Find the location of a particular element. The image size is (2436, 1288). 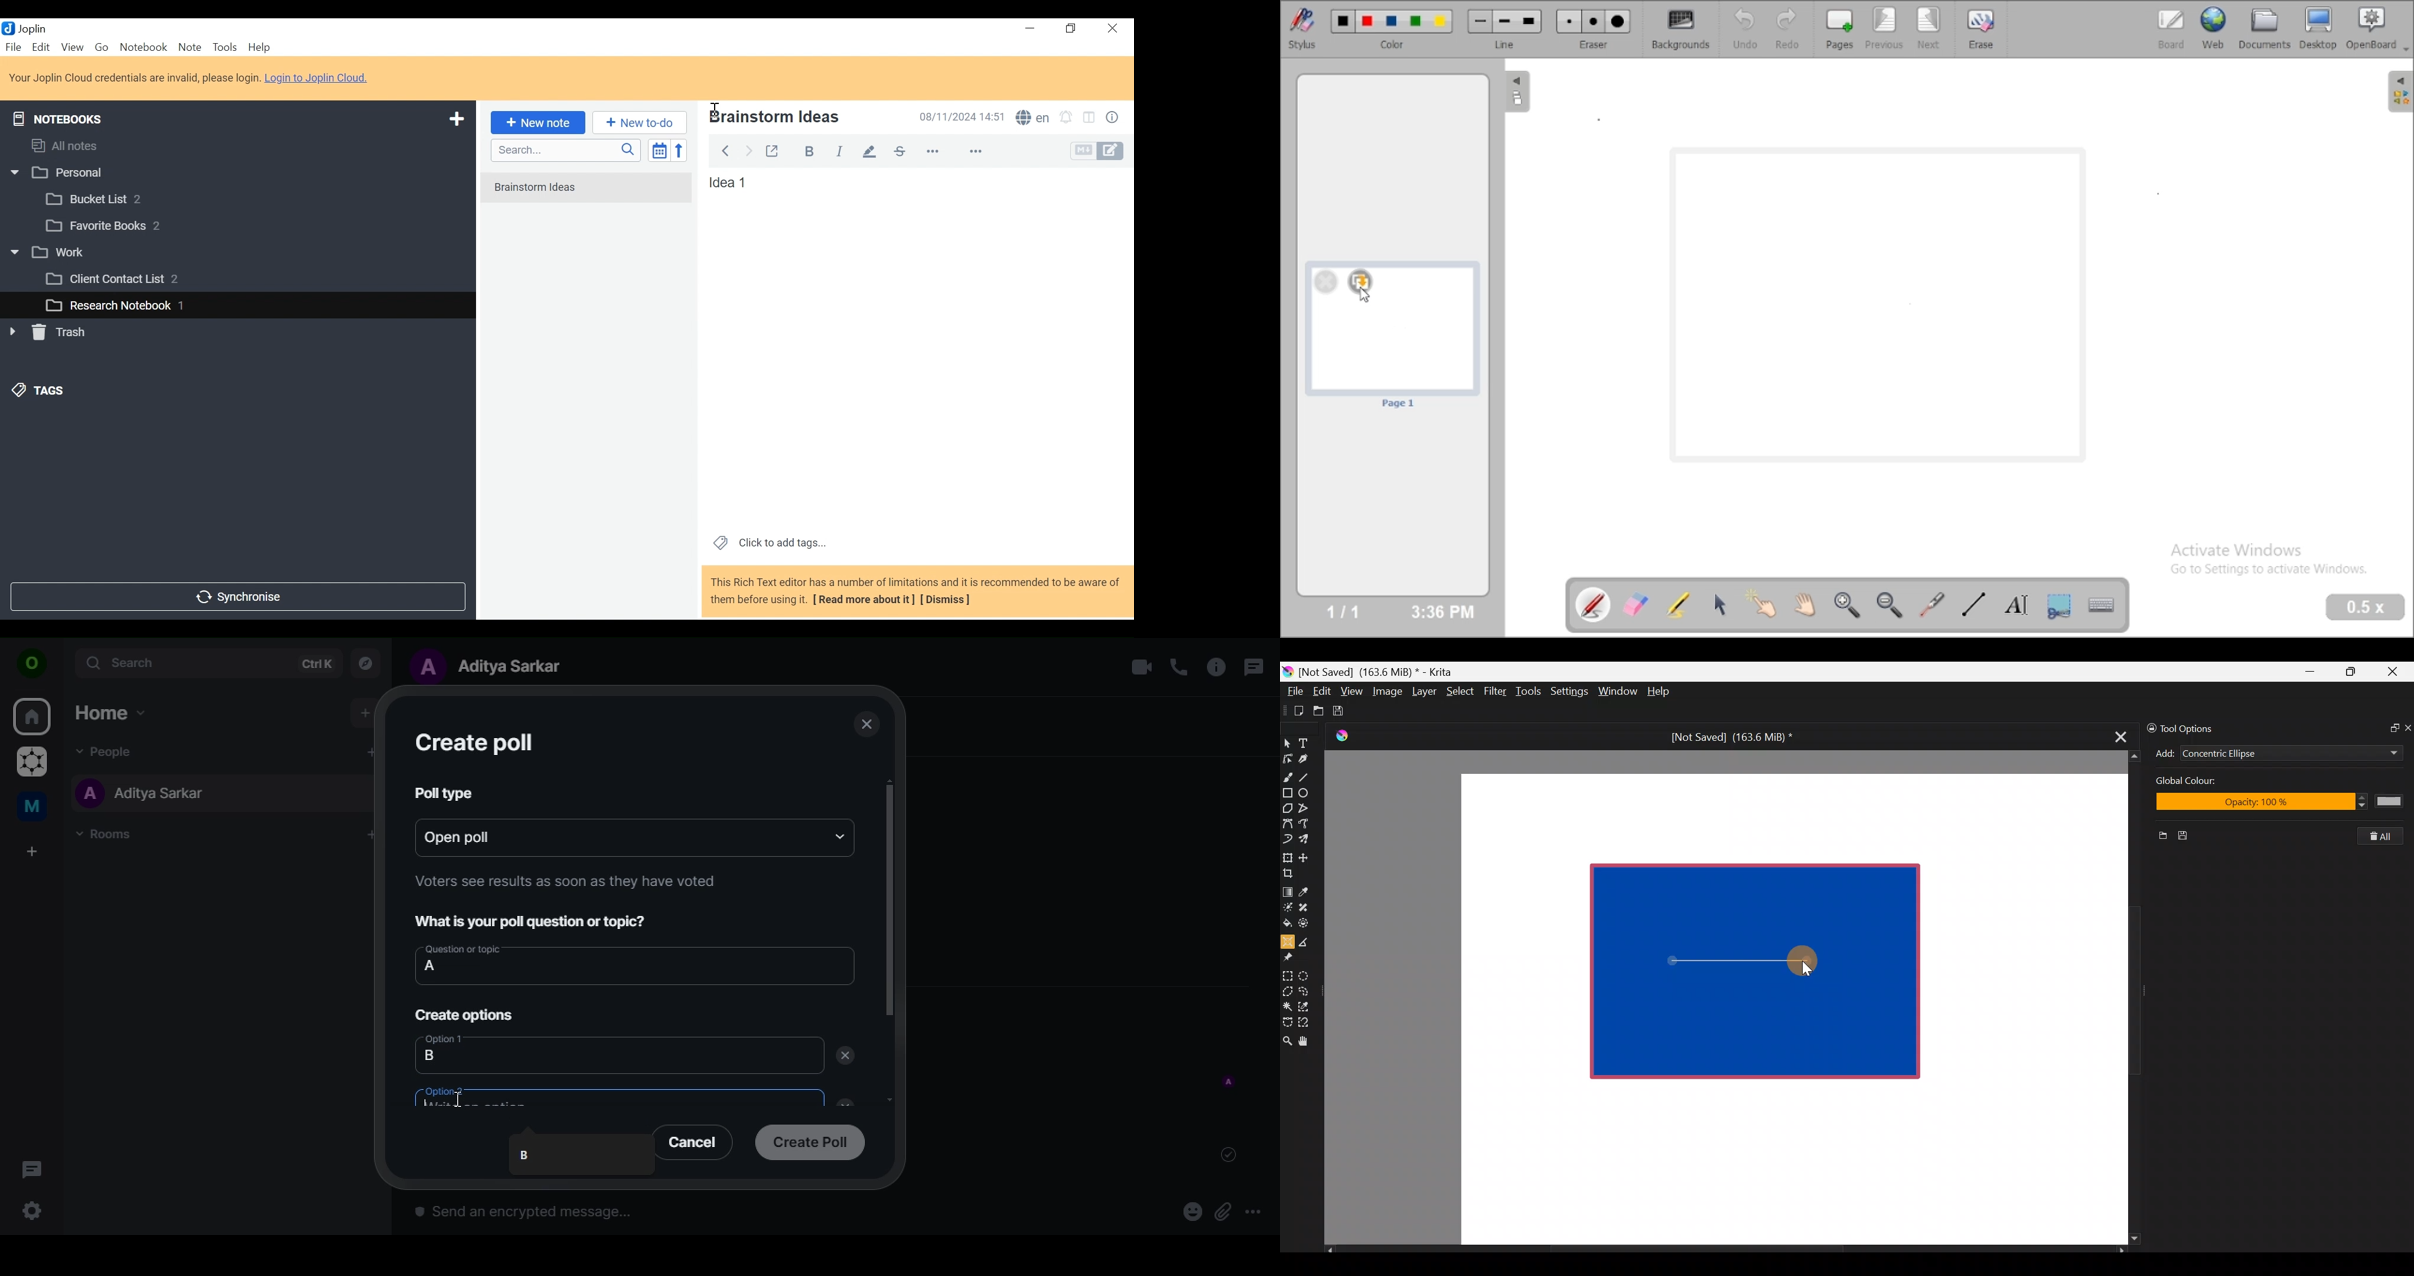

Ellipse tool is located at coordinates (1309, 792).